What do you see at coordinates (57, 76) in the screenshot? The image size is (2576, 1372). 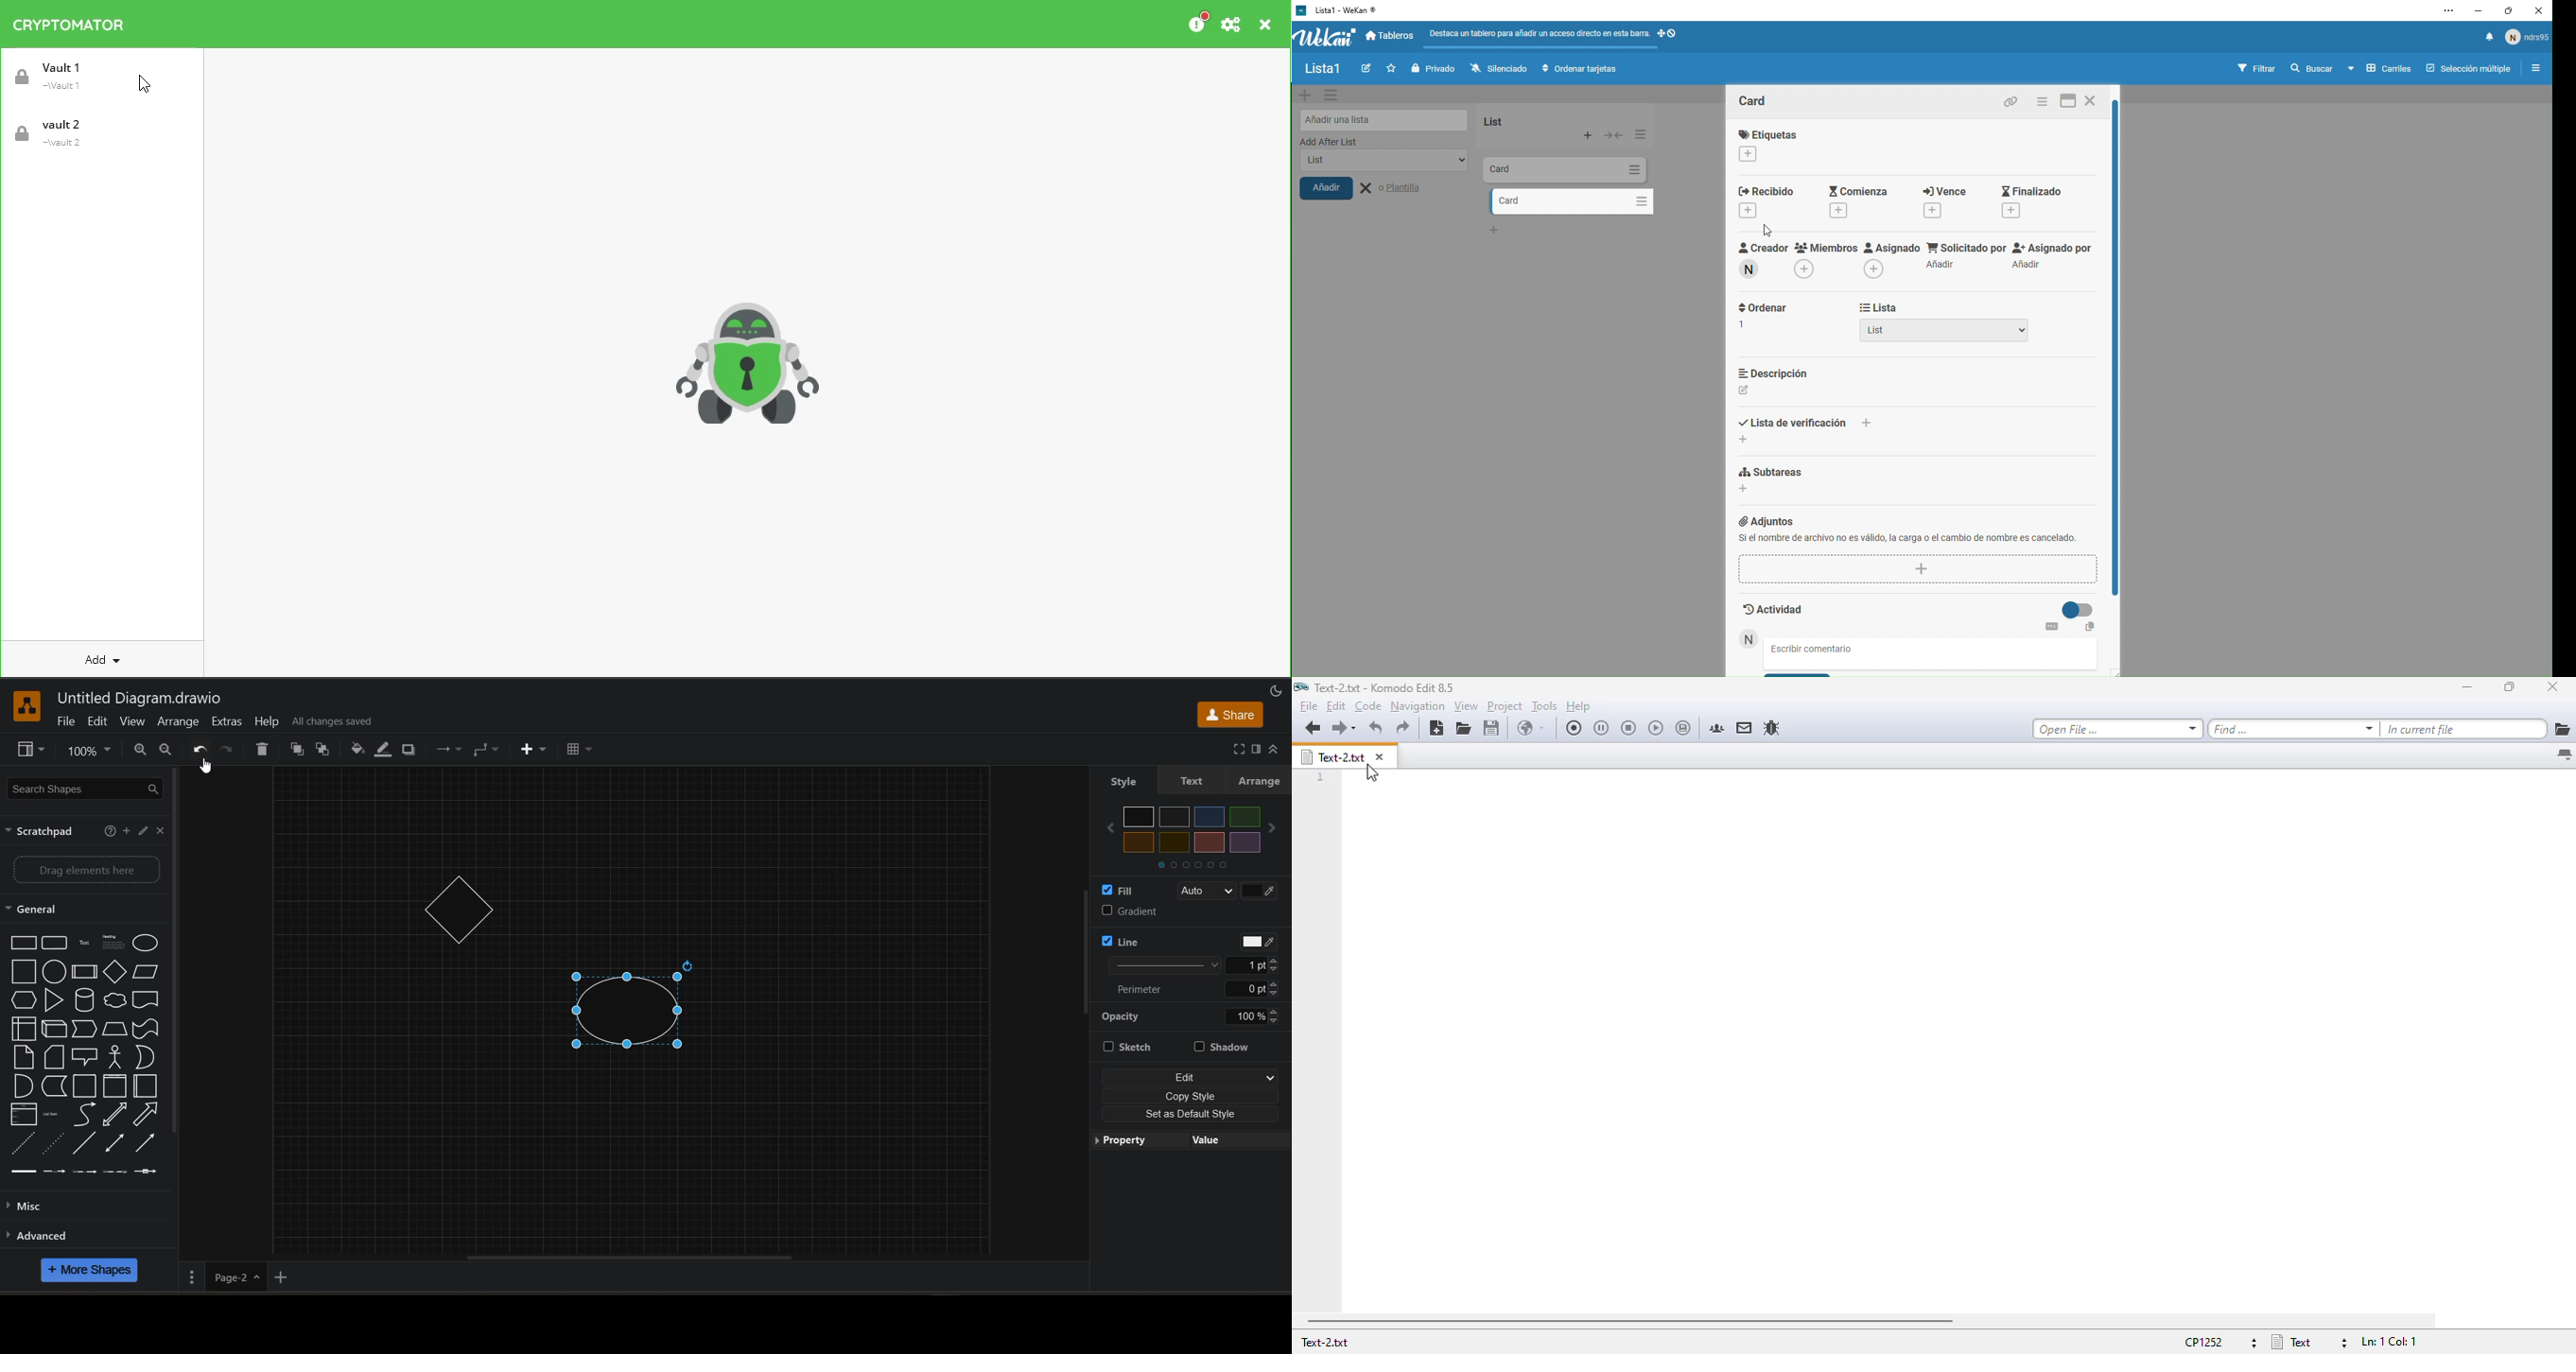 I see `vault 1` at bounding box center [57, 76].